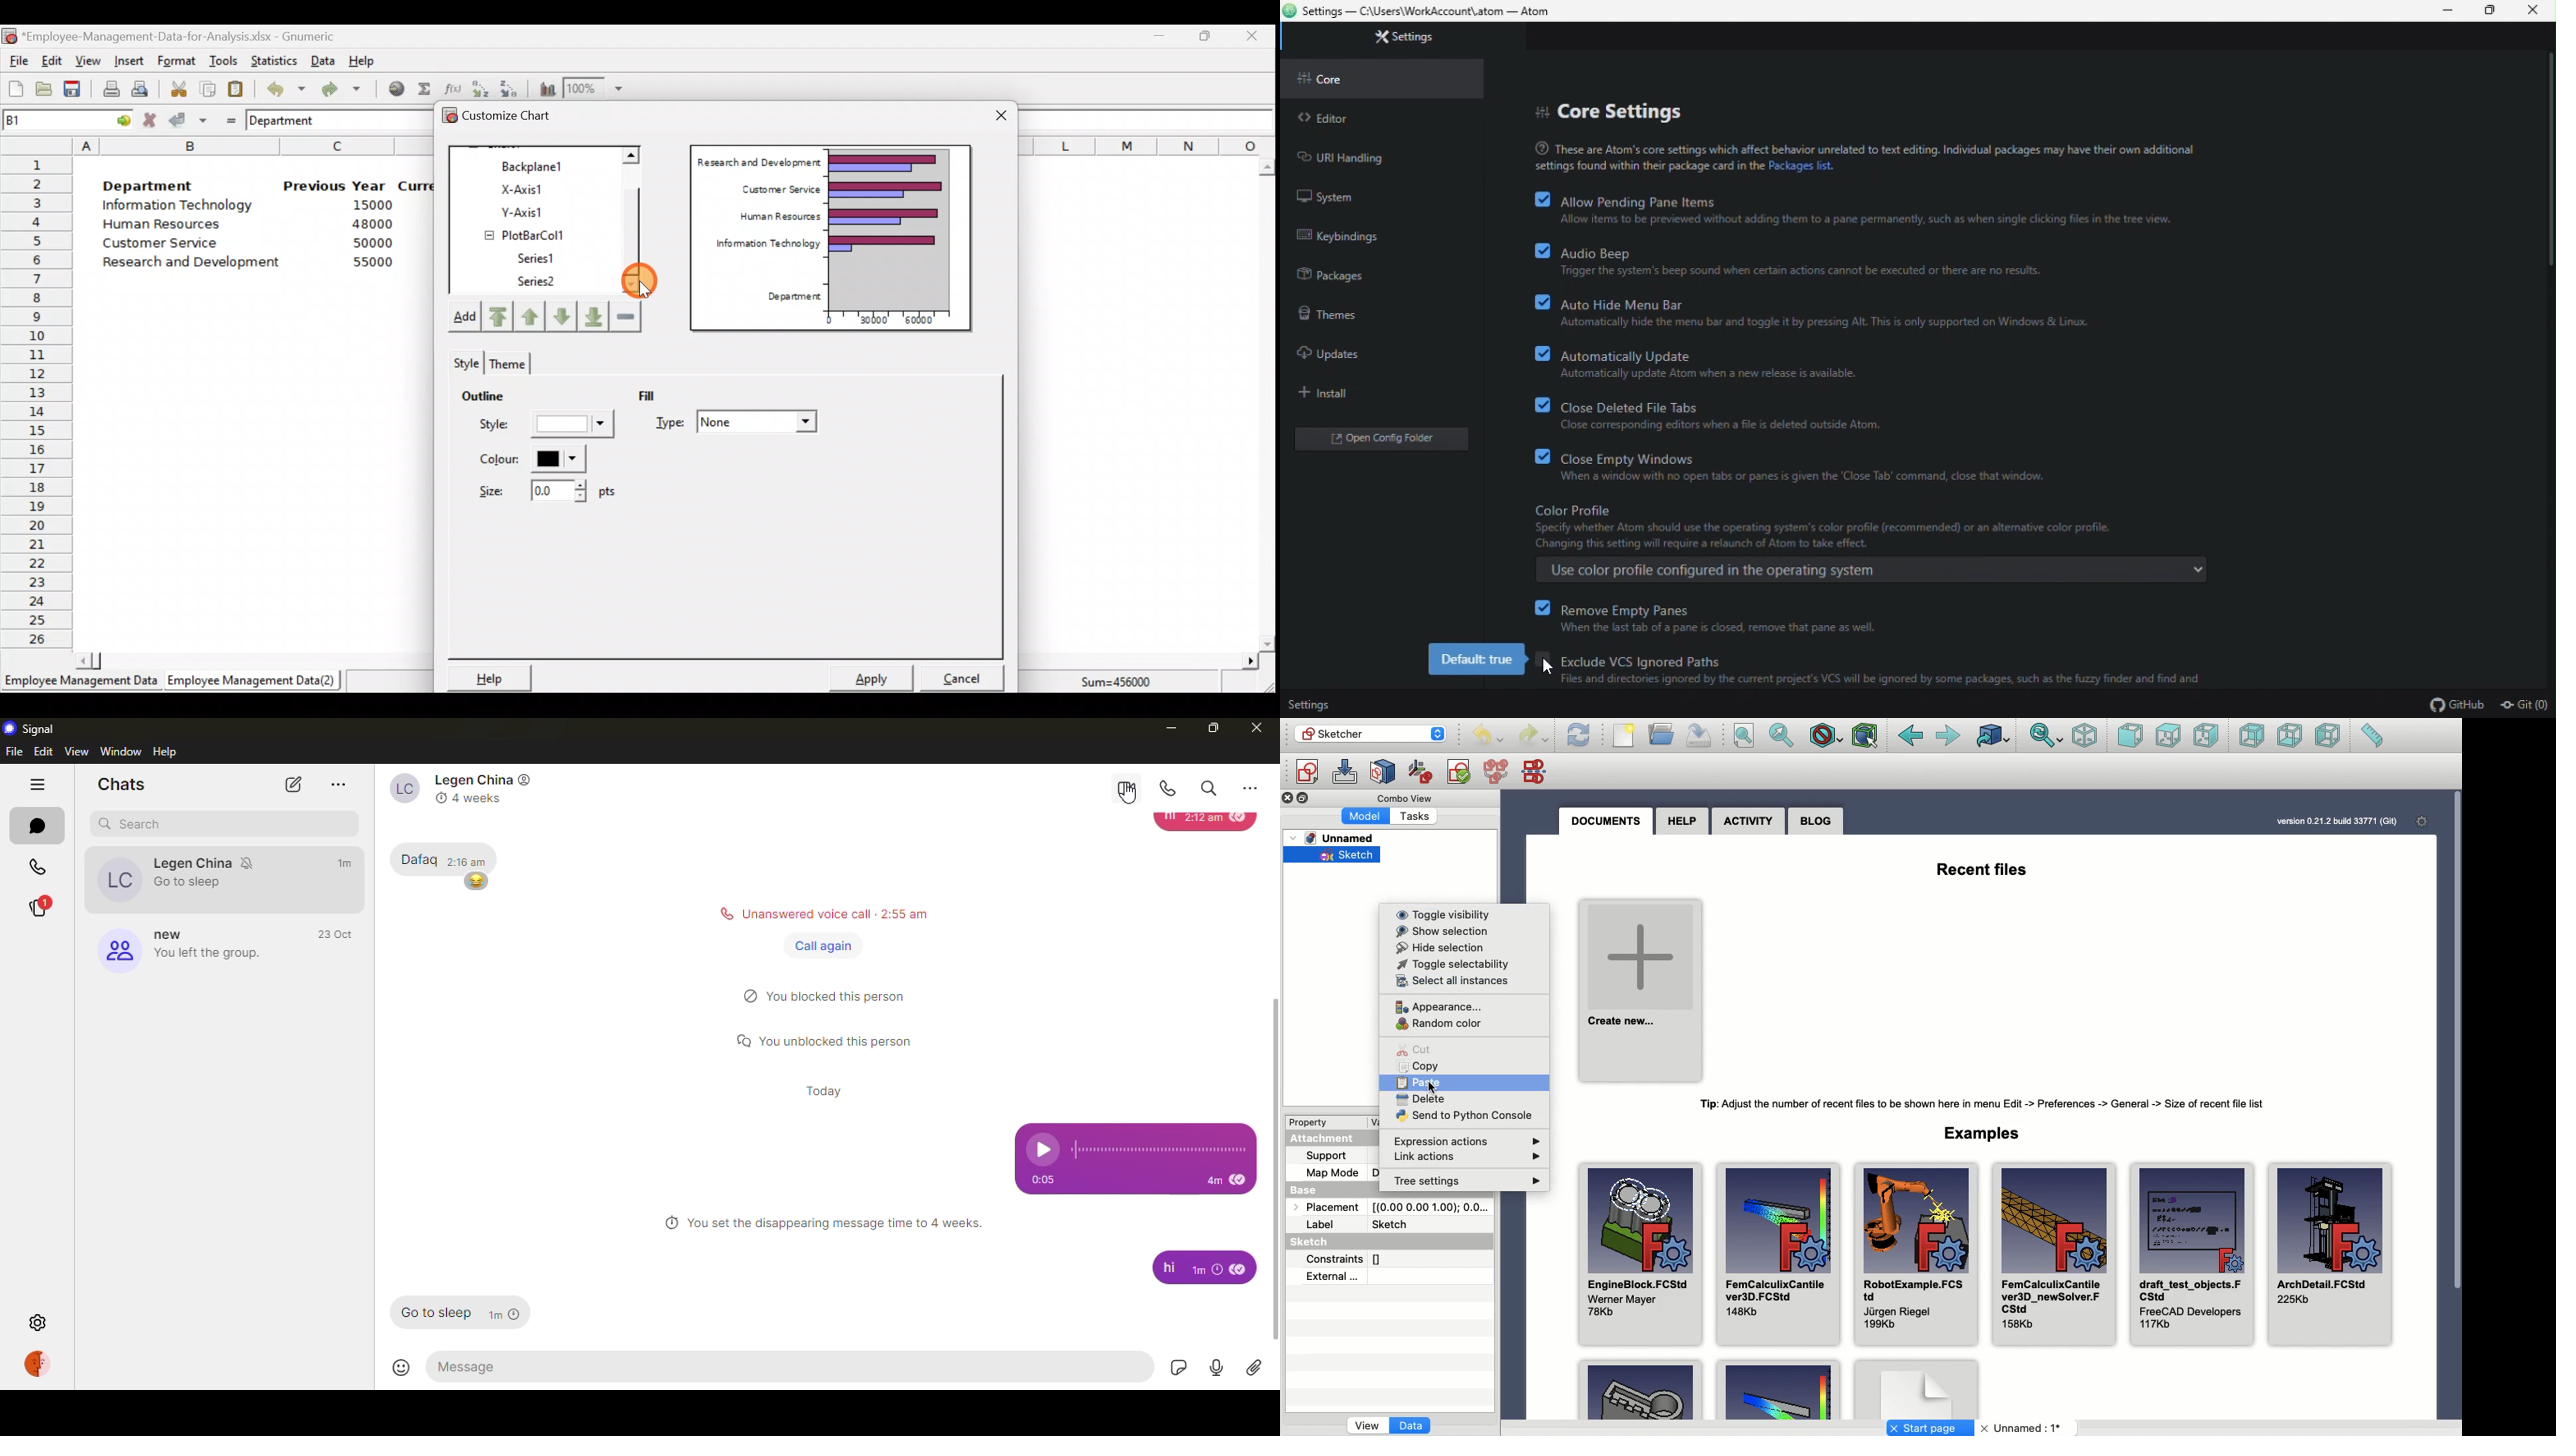 The image size is (2576, 1456). Describe the element at coordinates (439, 798) in the screenshot. I see `clock logo` at that location.